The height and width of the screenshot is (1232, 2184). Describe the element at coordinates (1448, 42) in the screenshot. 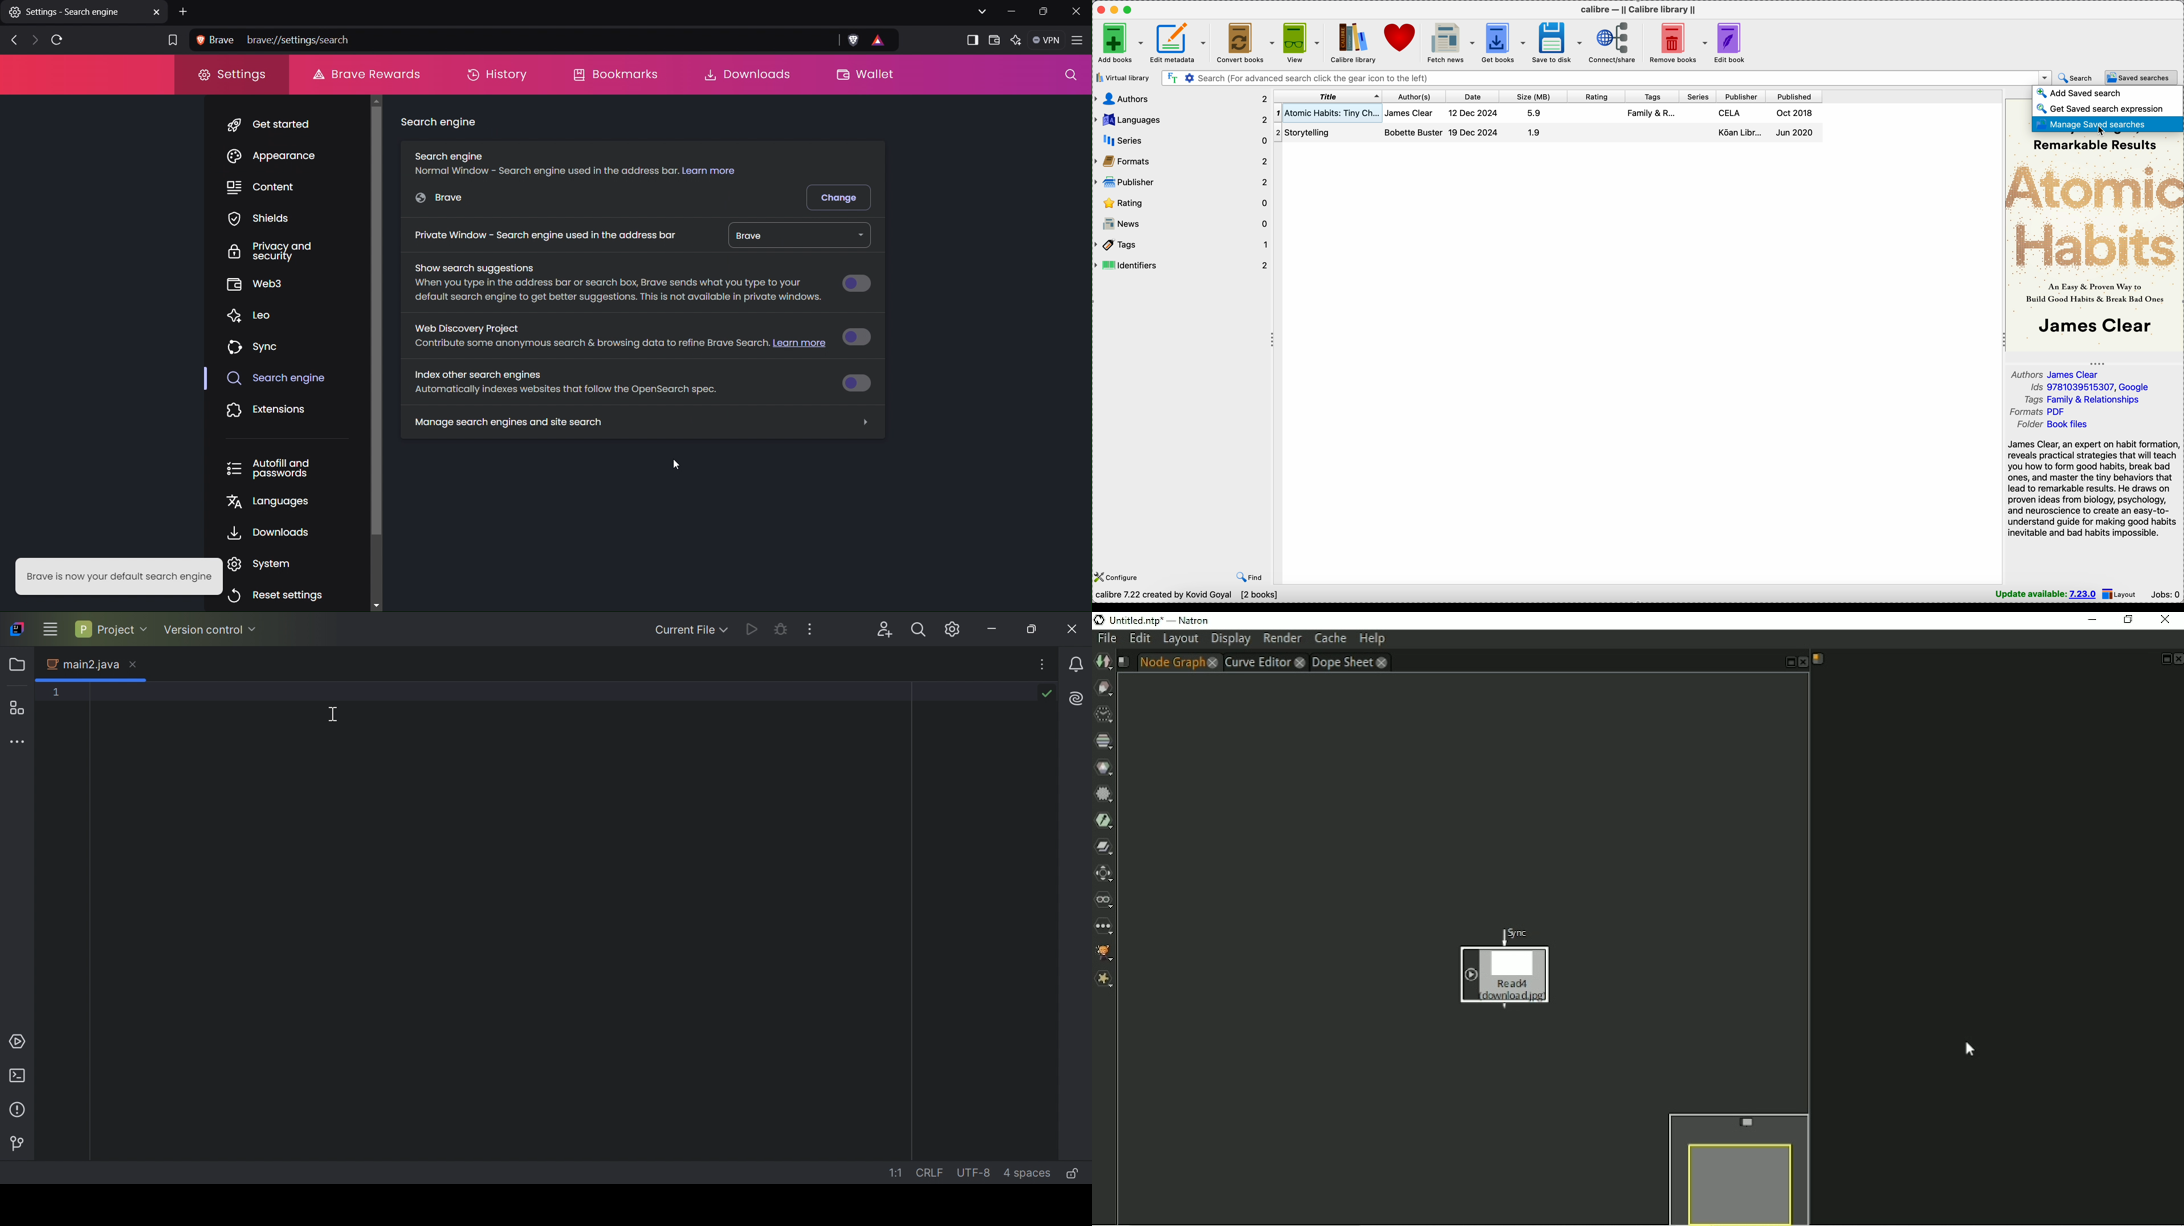

I see `fetch news` at that location.